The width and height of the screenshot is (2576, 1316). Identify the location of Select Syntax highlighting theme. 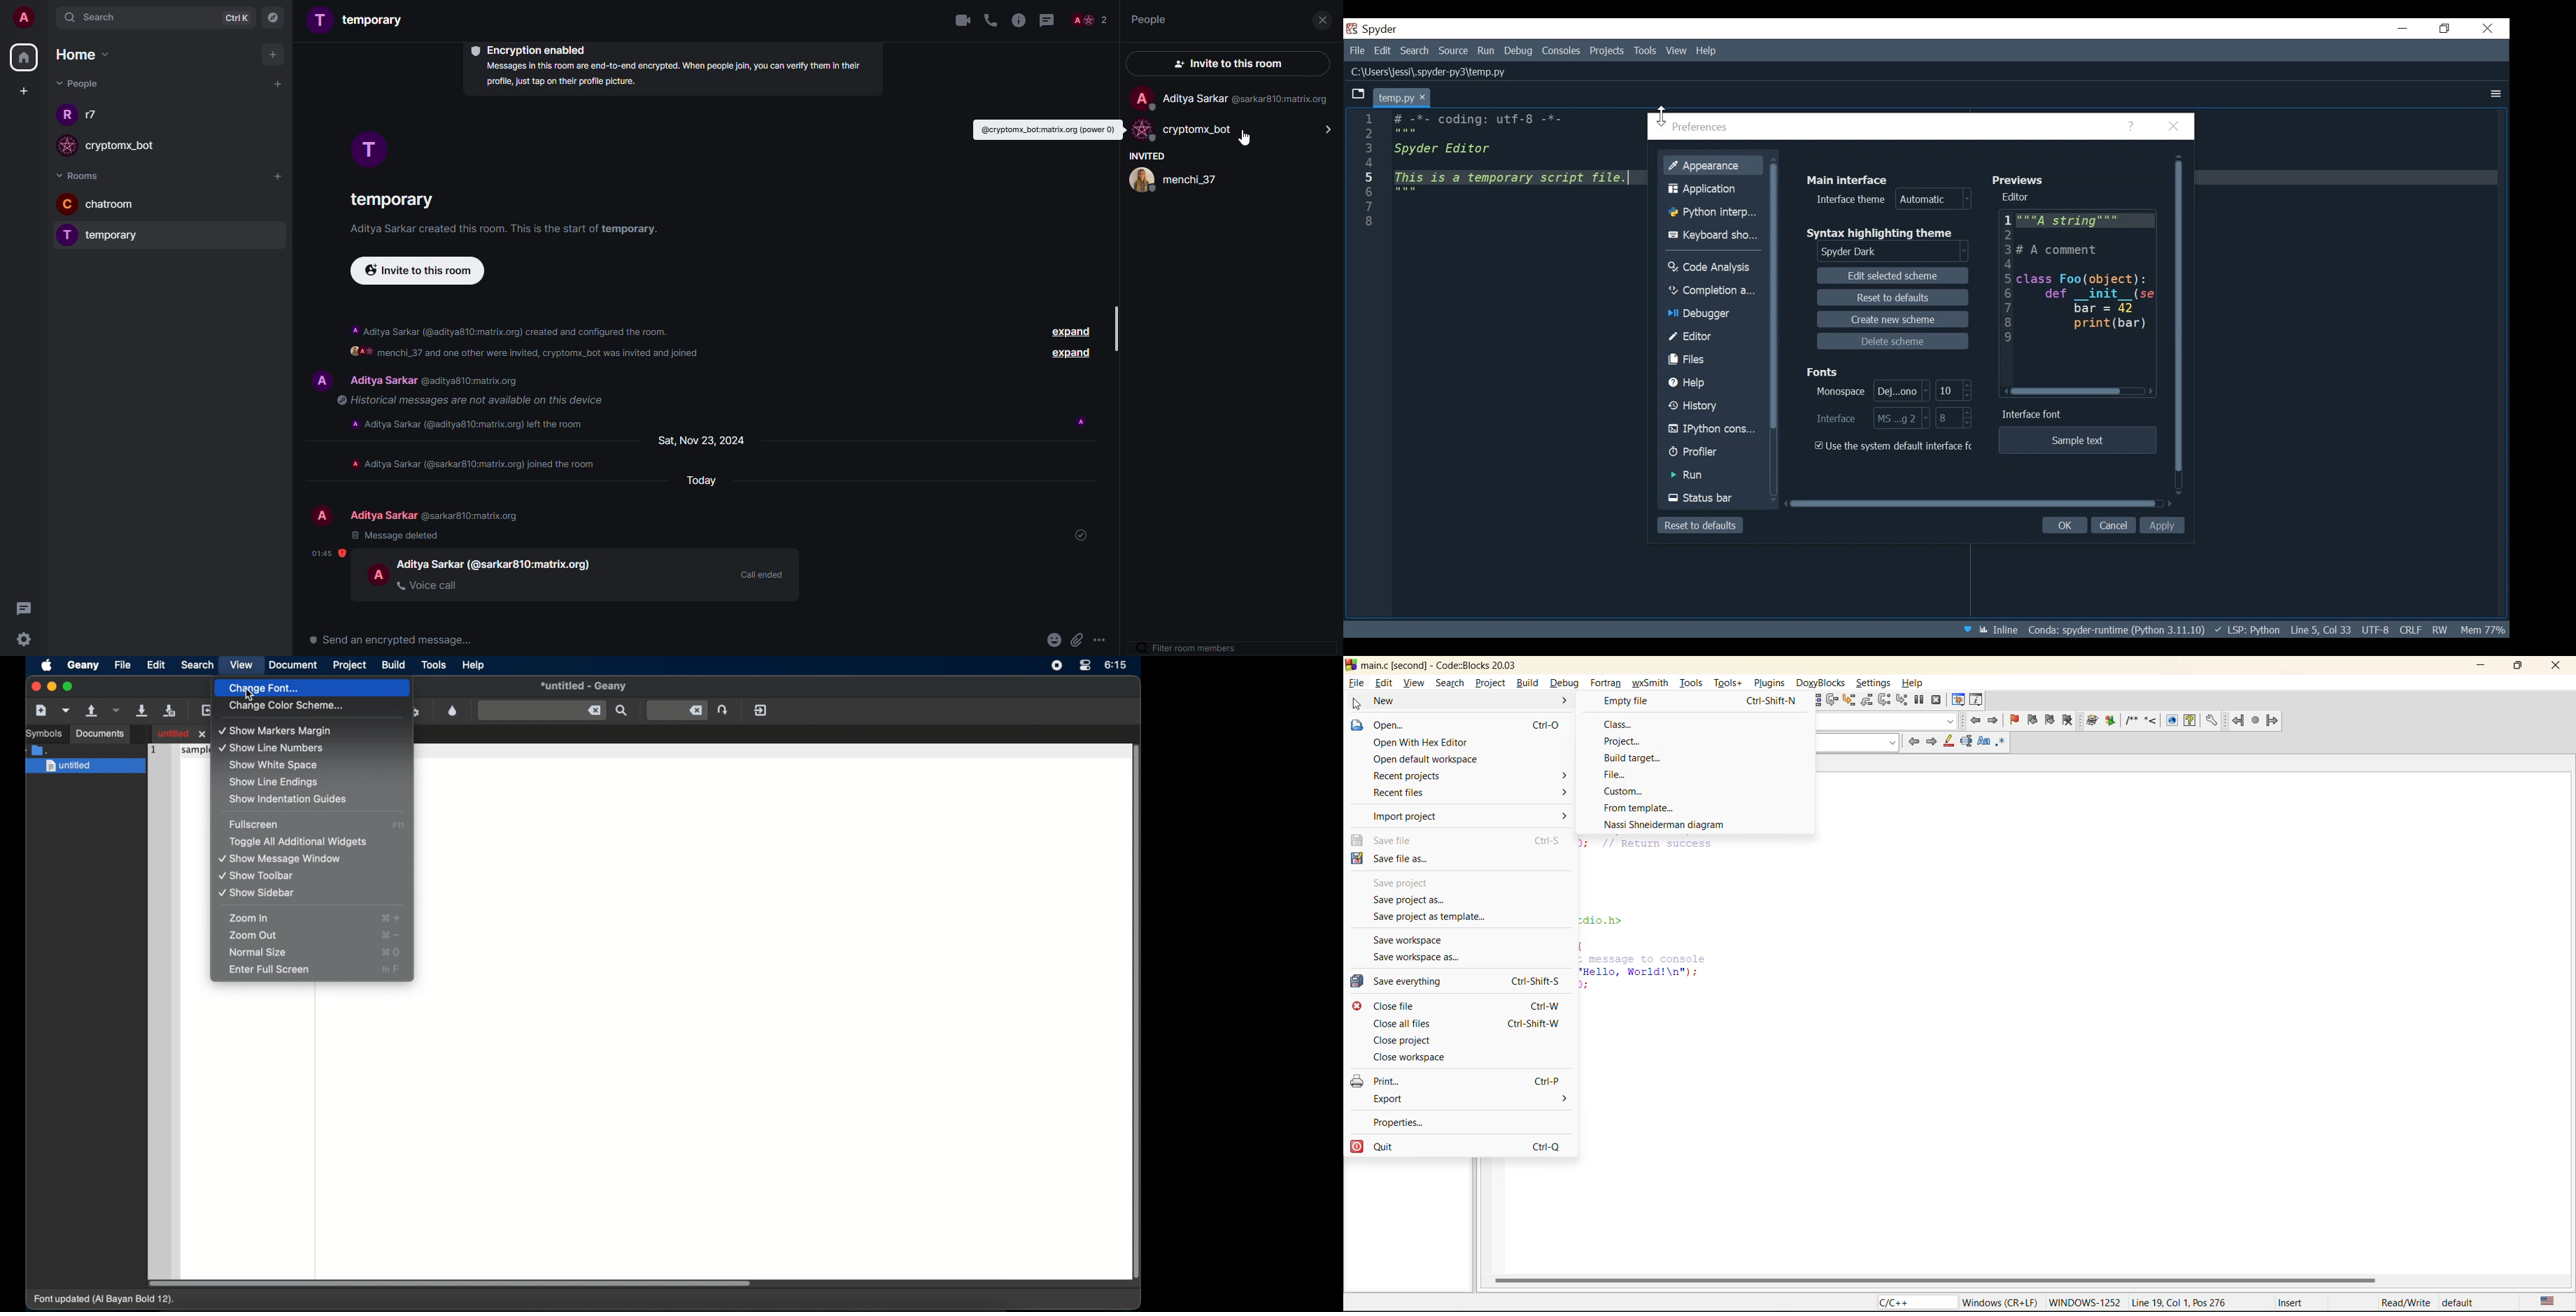
(1893, 251).